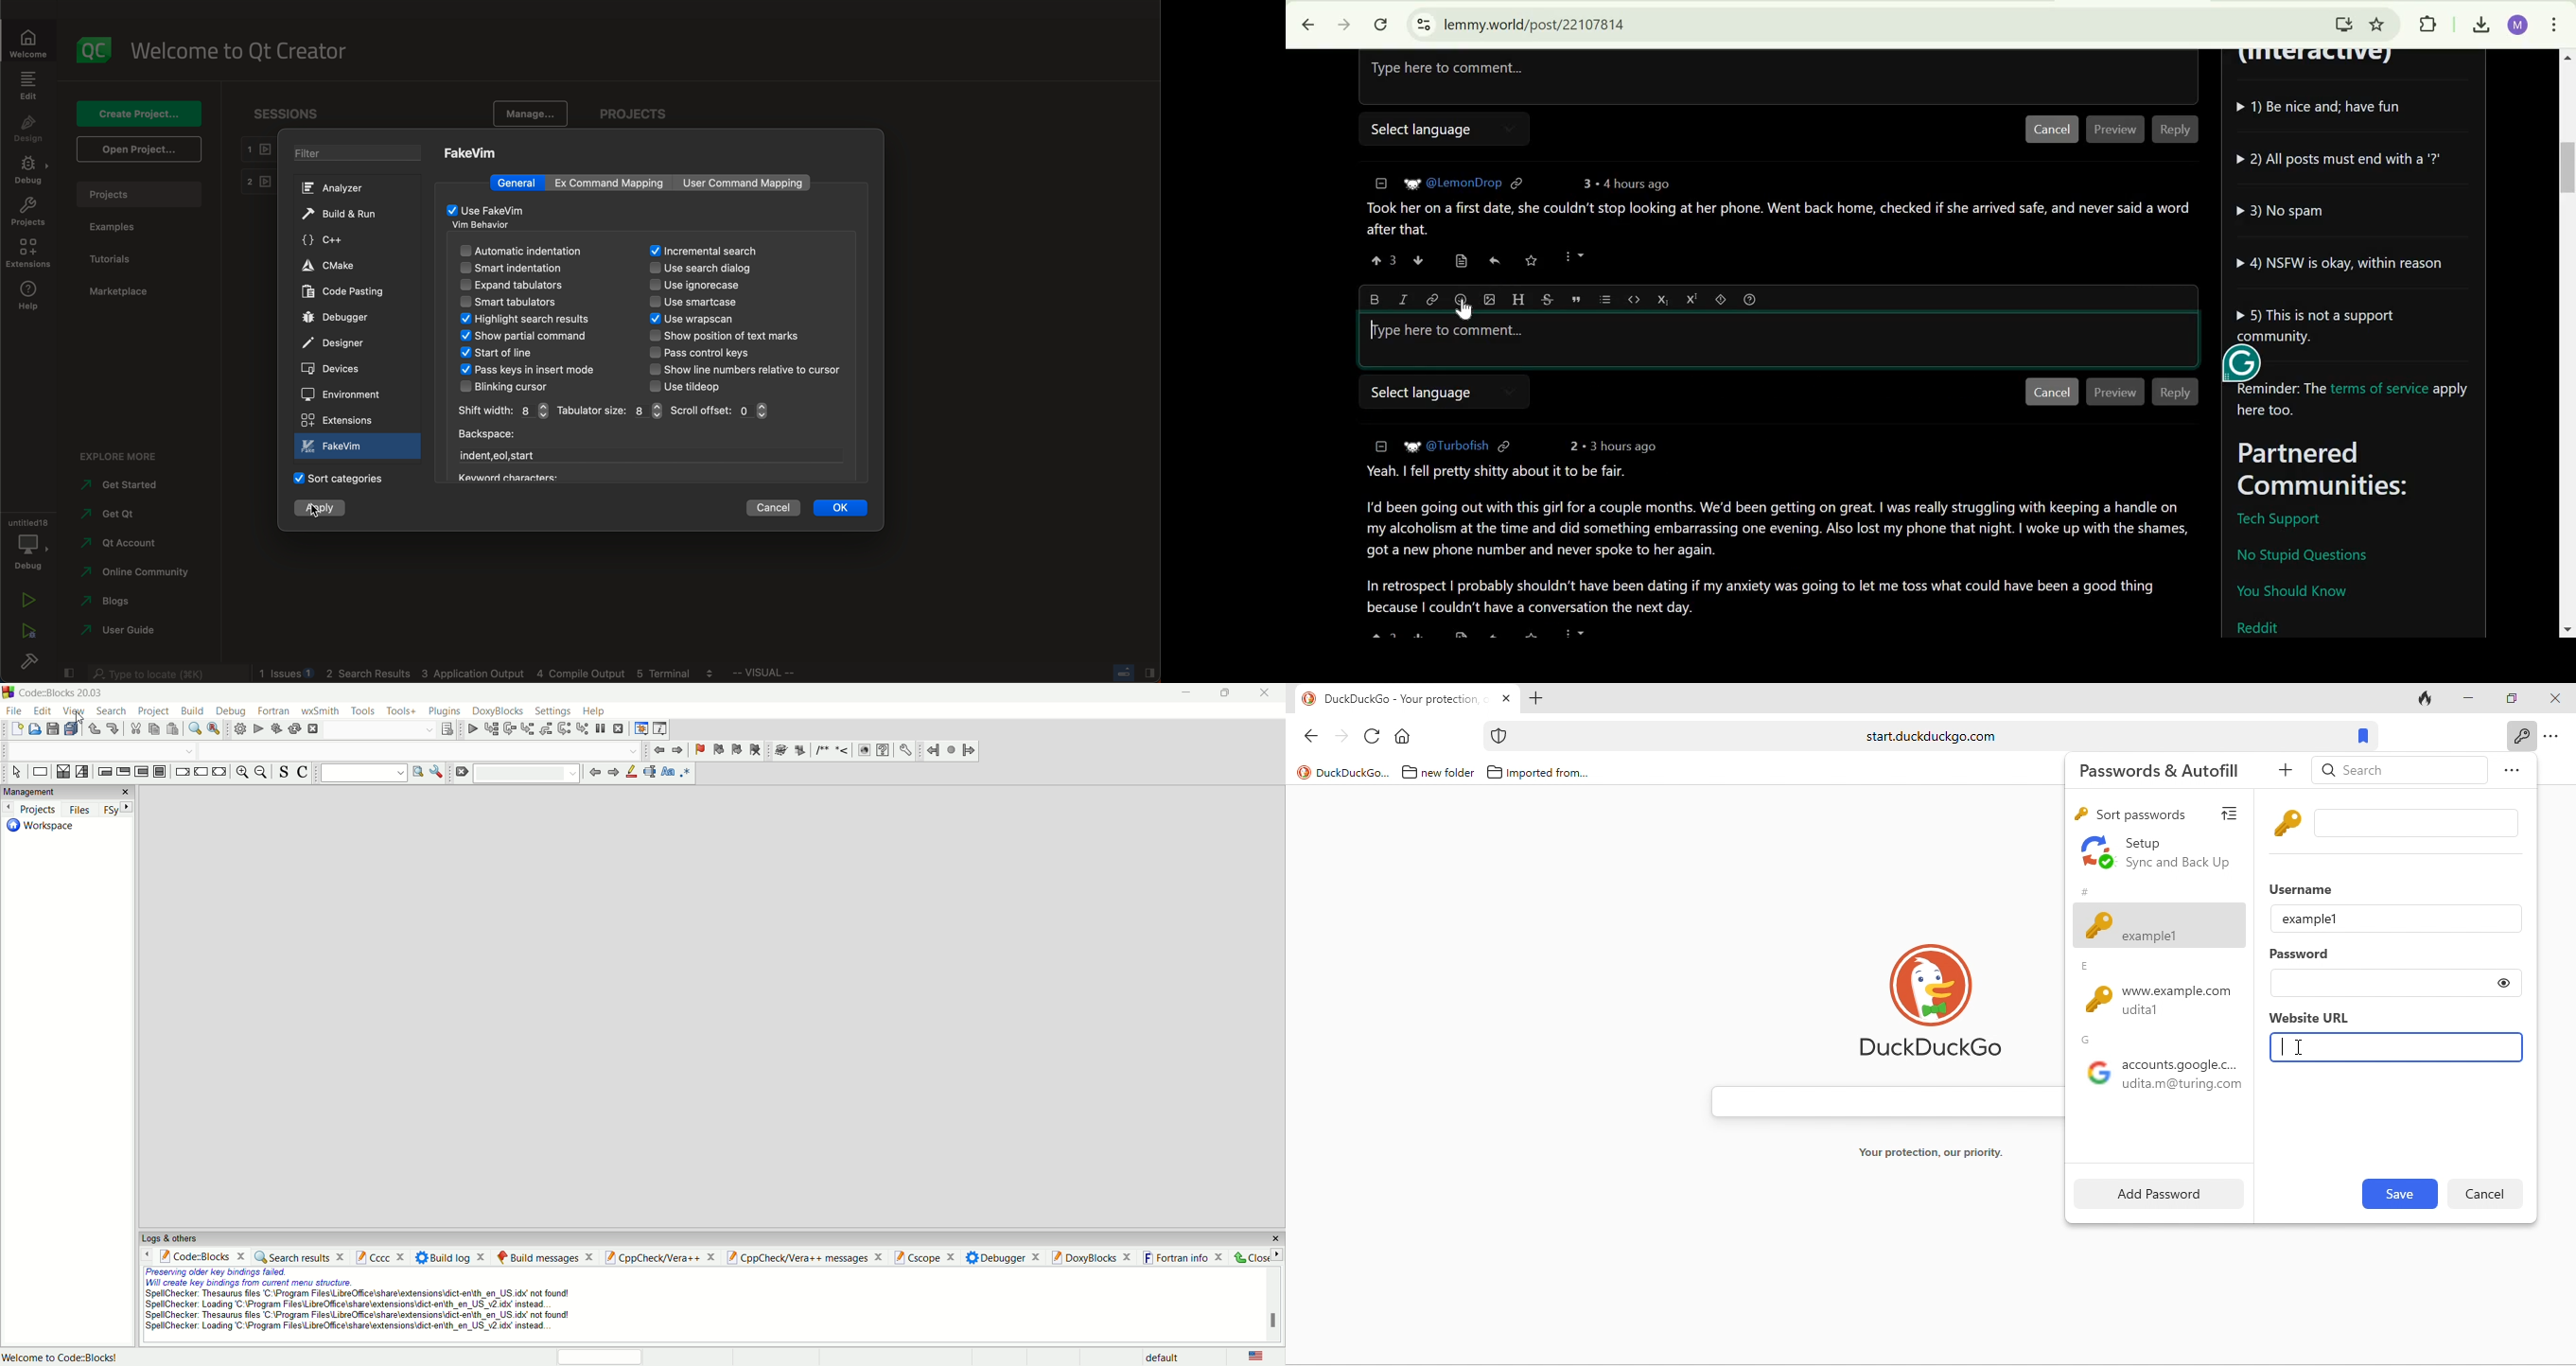  What do you see at coordinates (1258, 1257) in the screenshot?
I see `close` at bounding box center [1258, 1257].